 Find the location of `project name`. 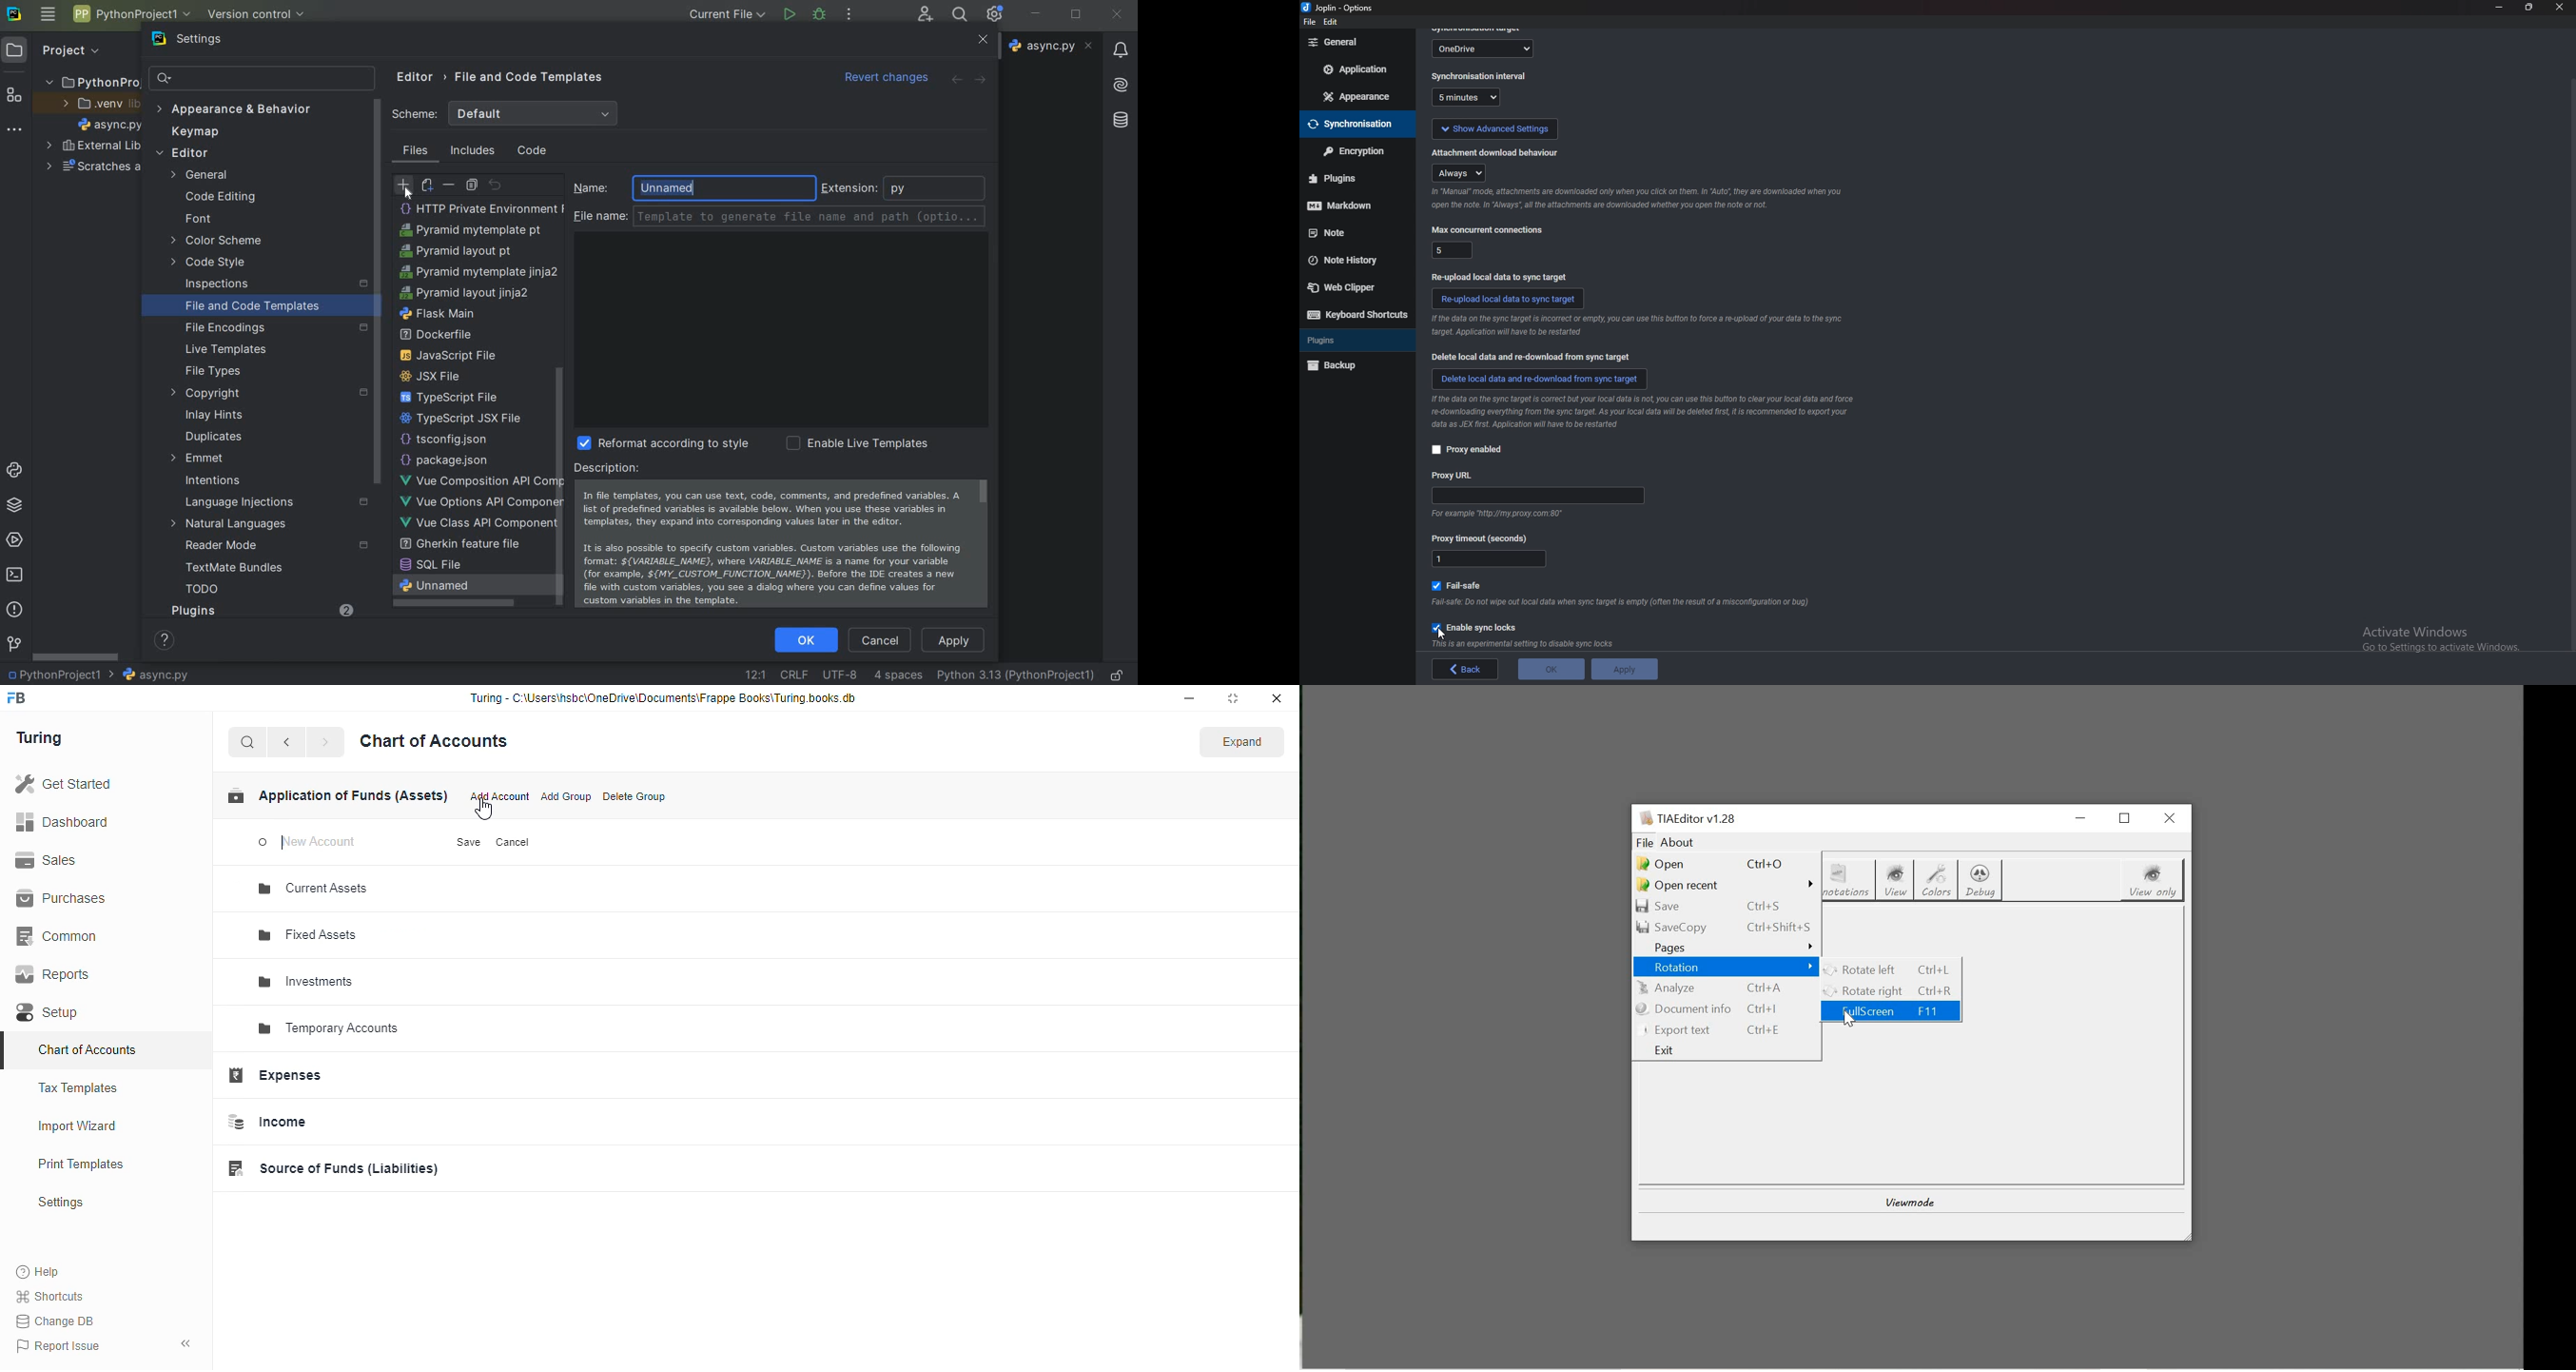

project name is located at coordinates (131, 14).